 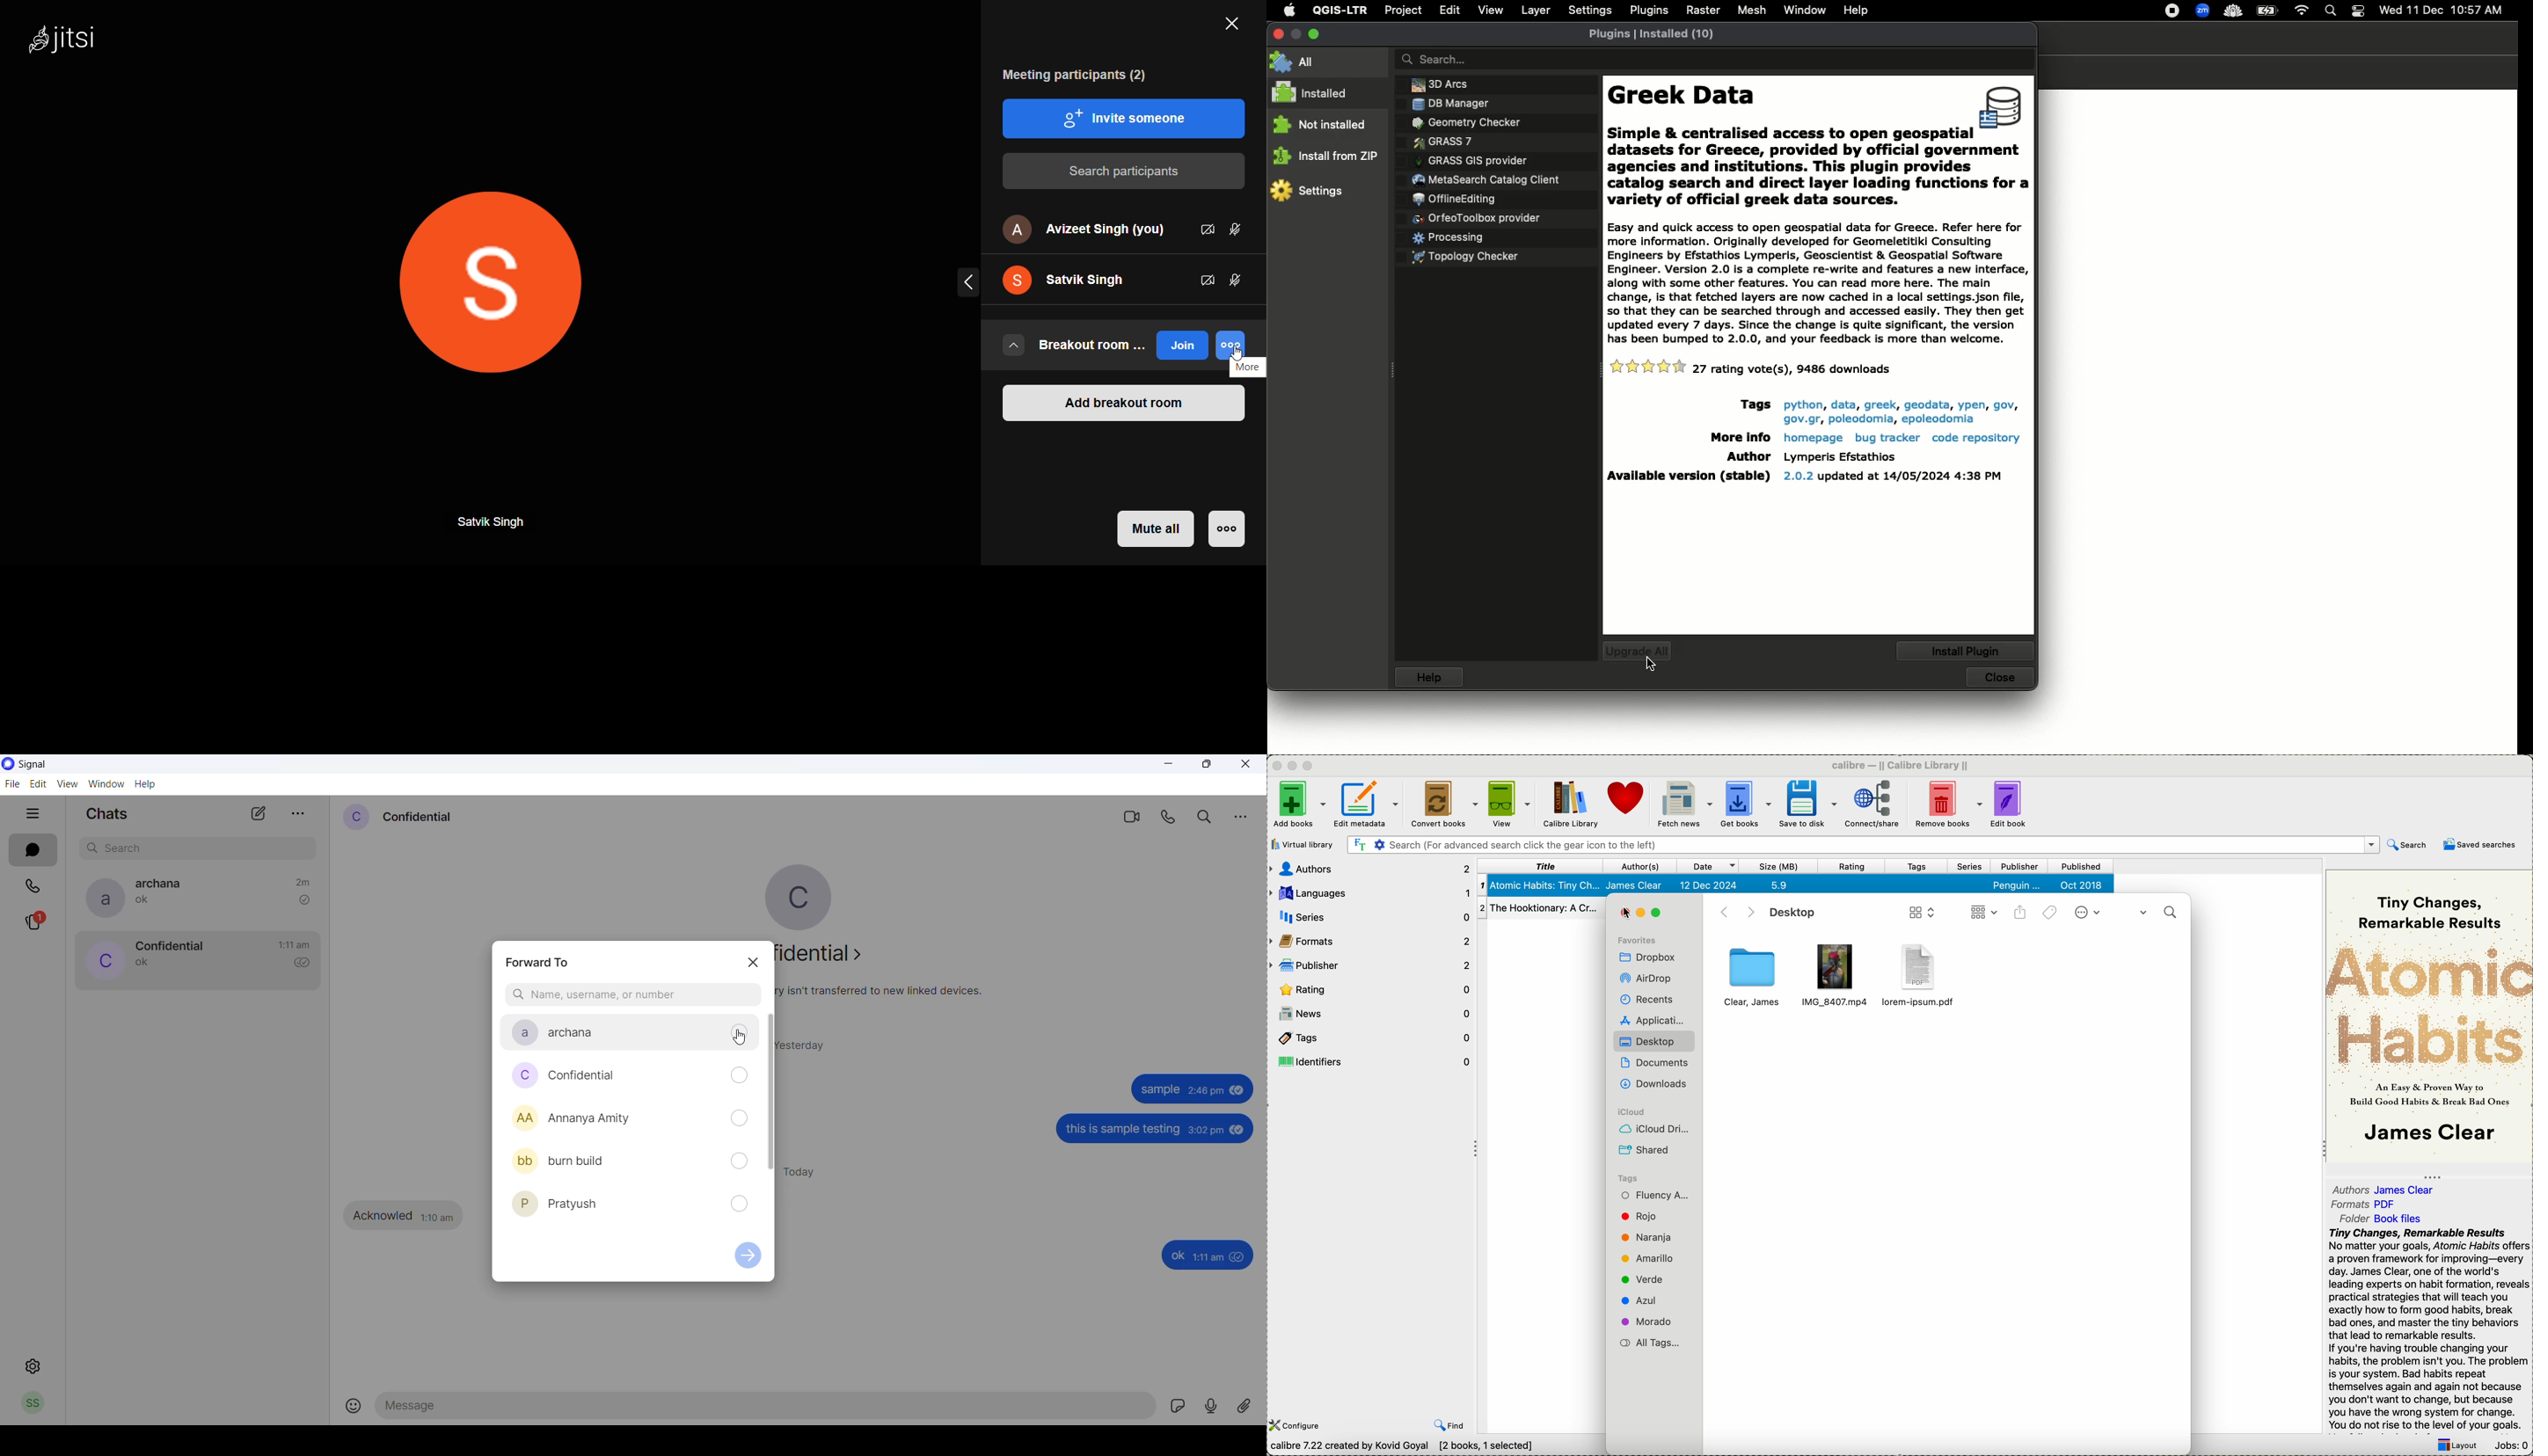 I want to click on find, so click(x=1449, y=1427).